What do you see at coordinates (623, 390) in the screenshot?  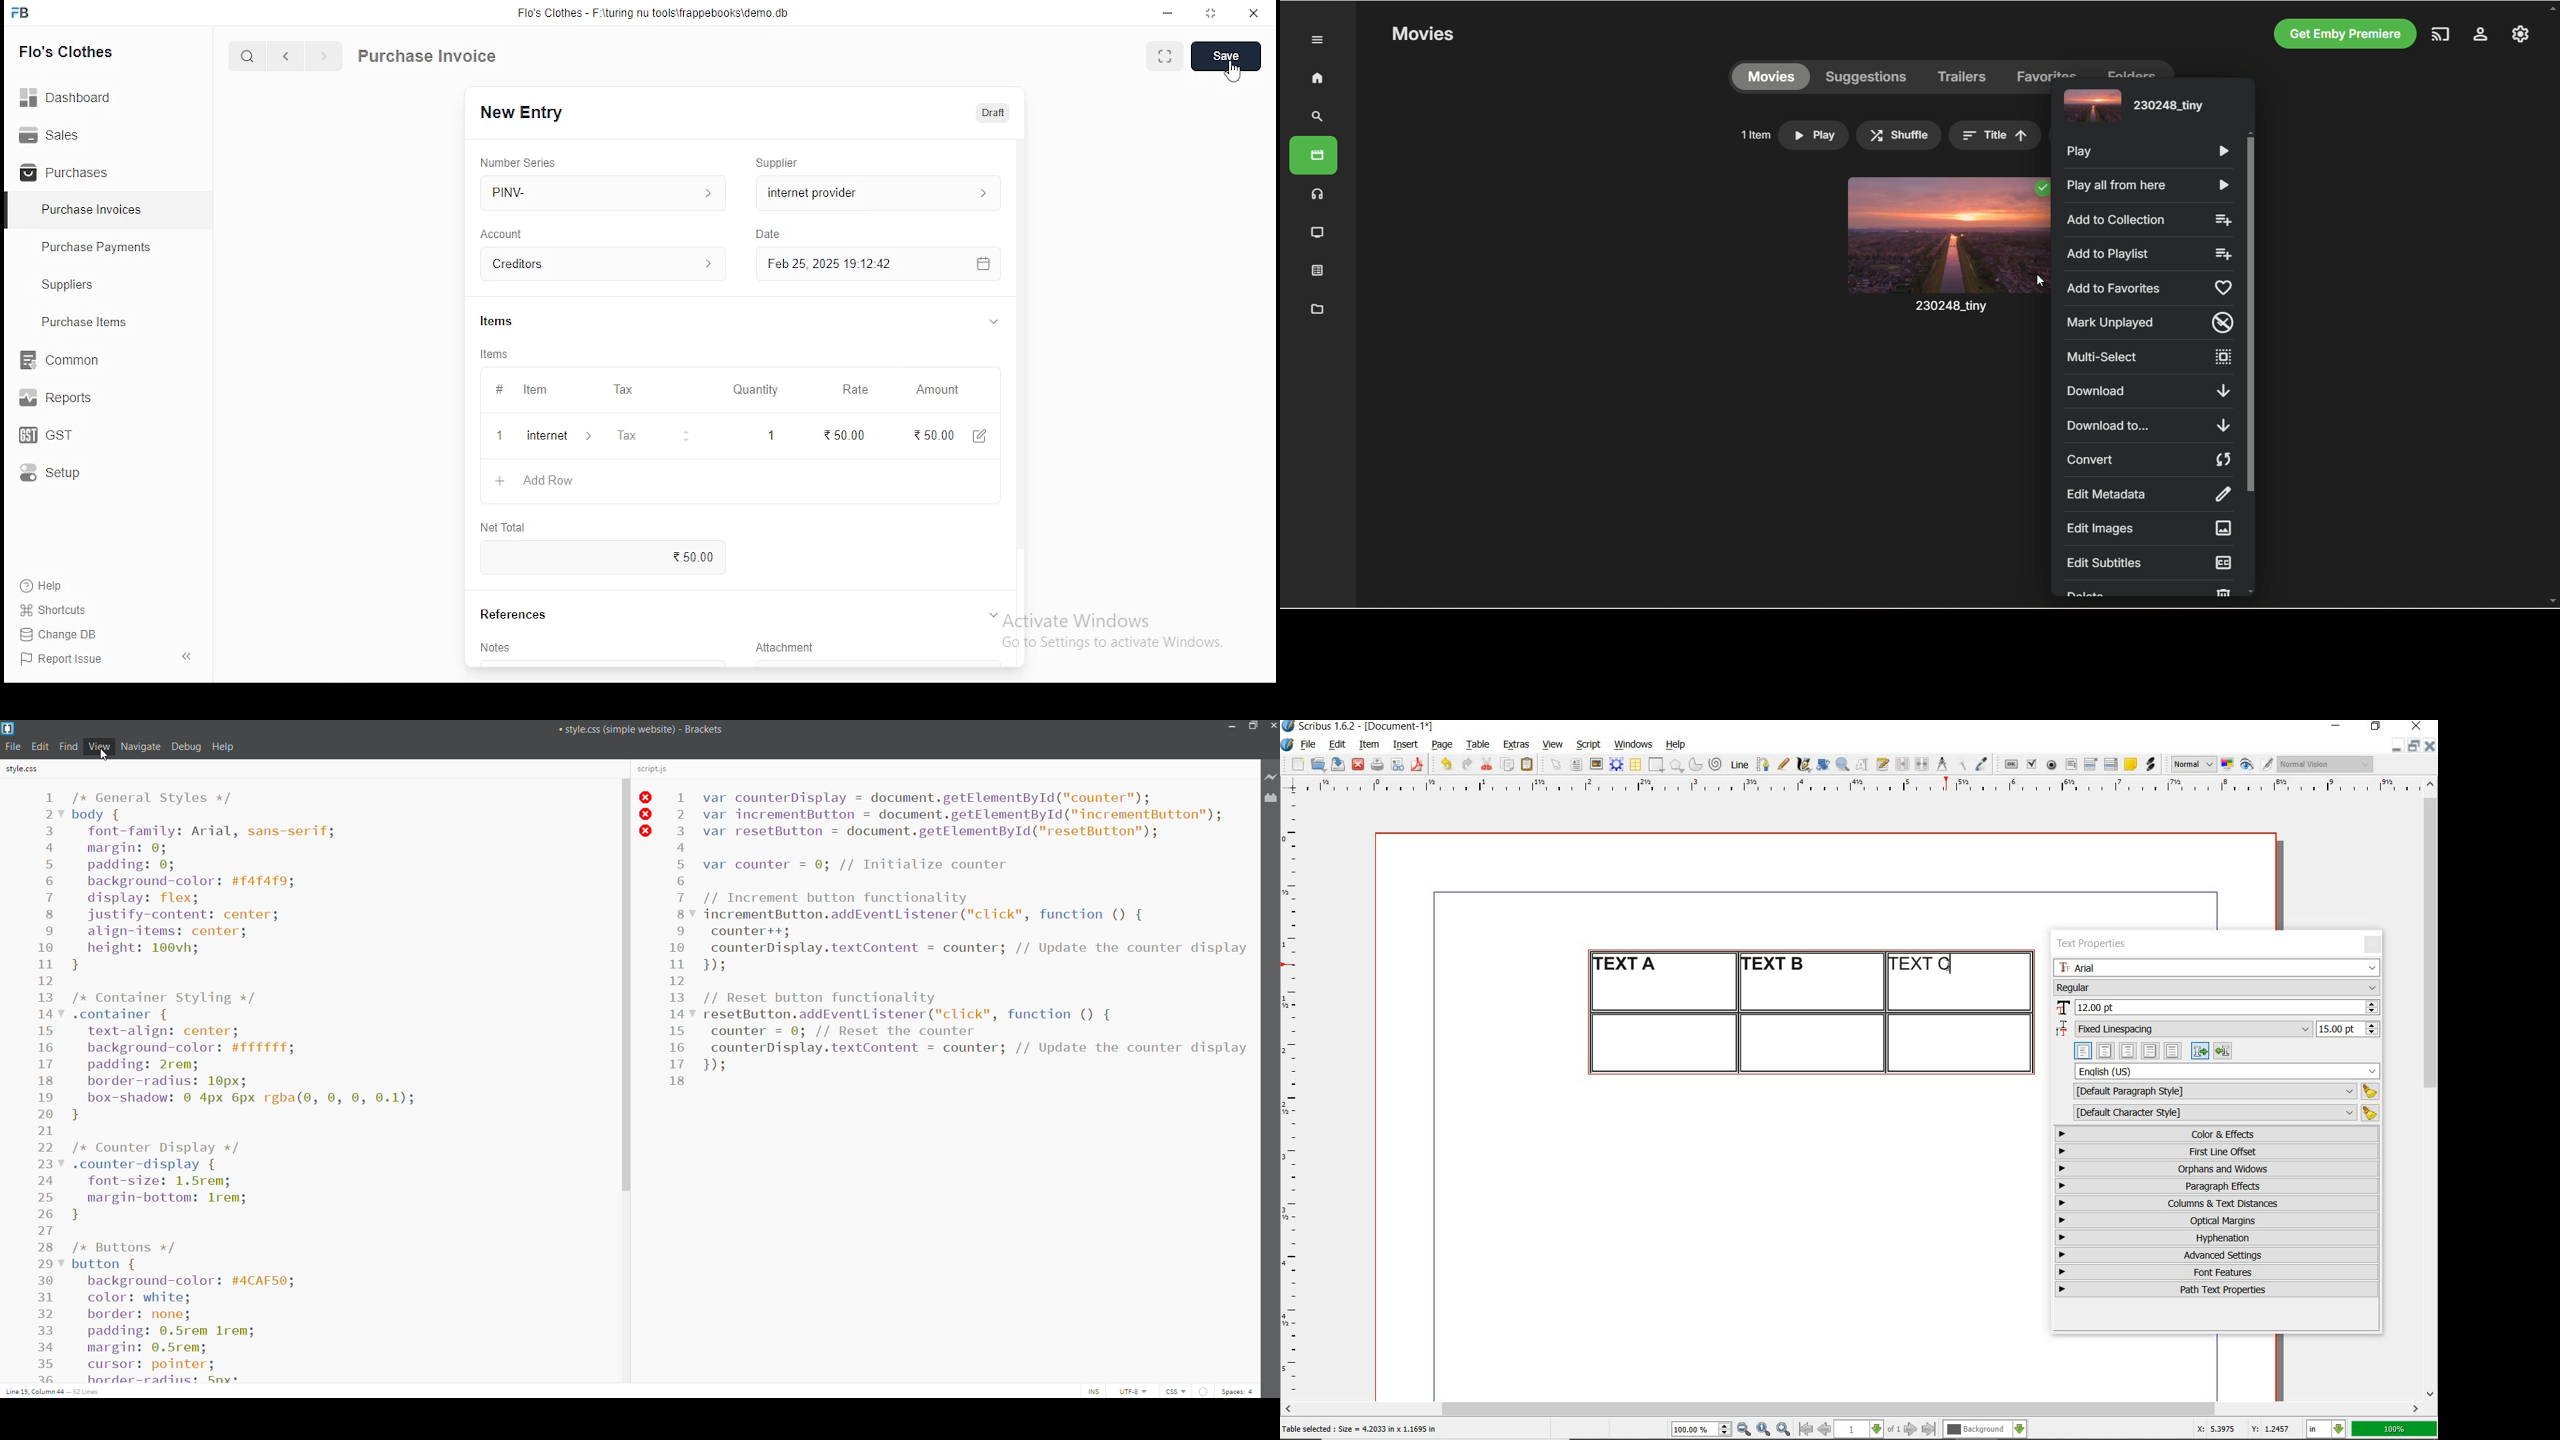 I see `tax` at bounding box center [623, 390].